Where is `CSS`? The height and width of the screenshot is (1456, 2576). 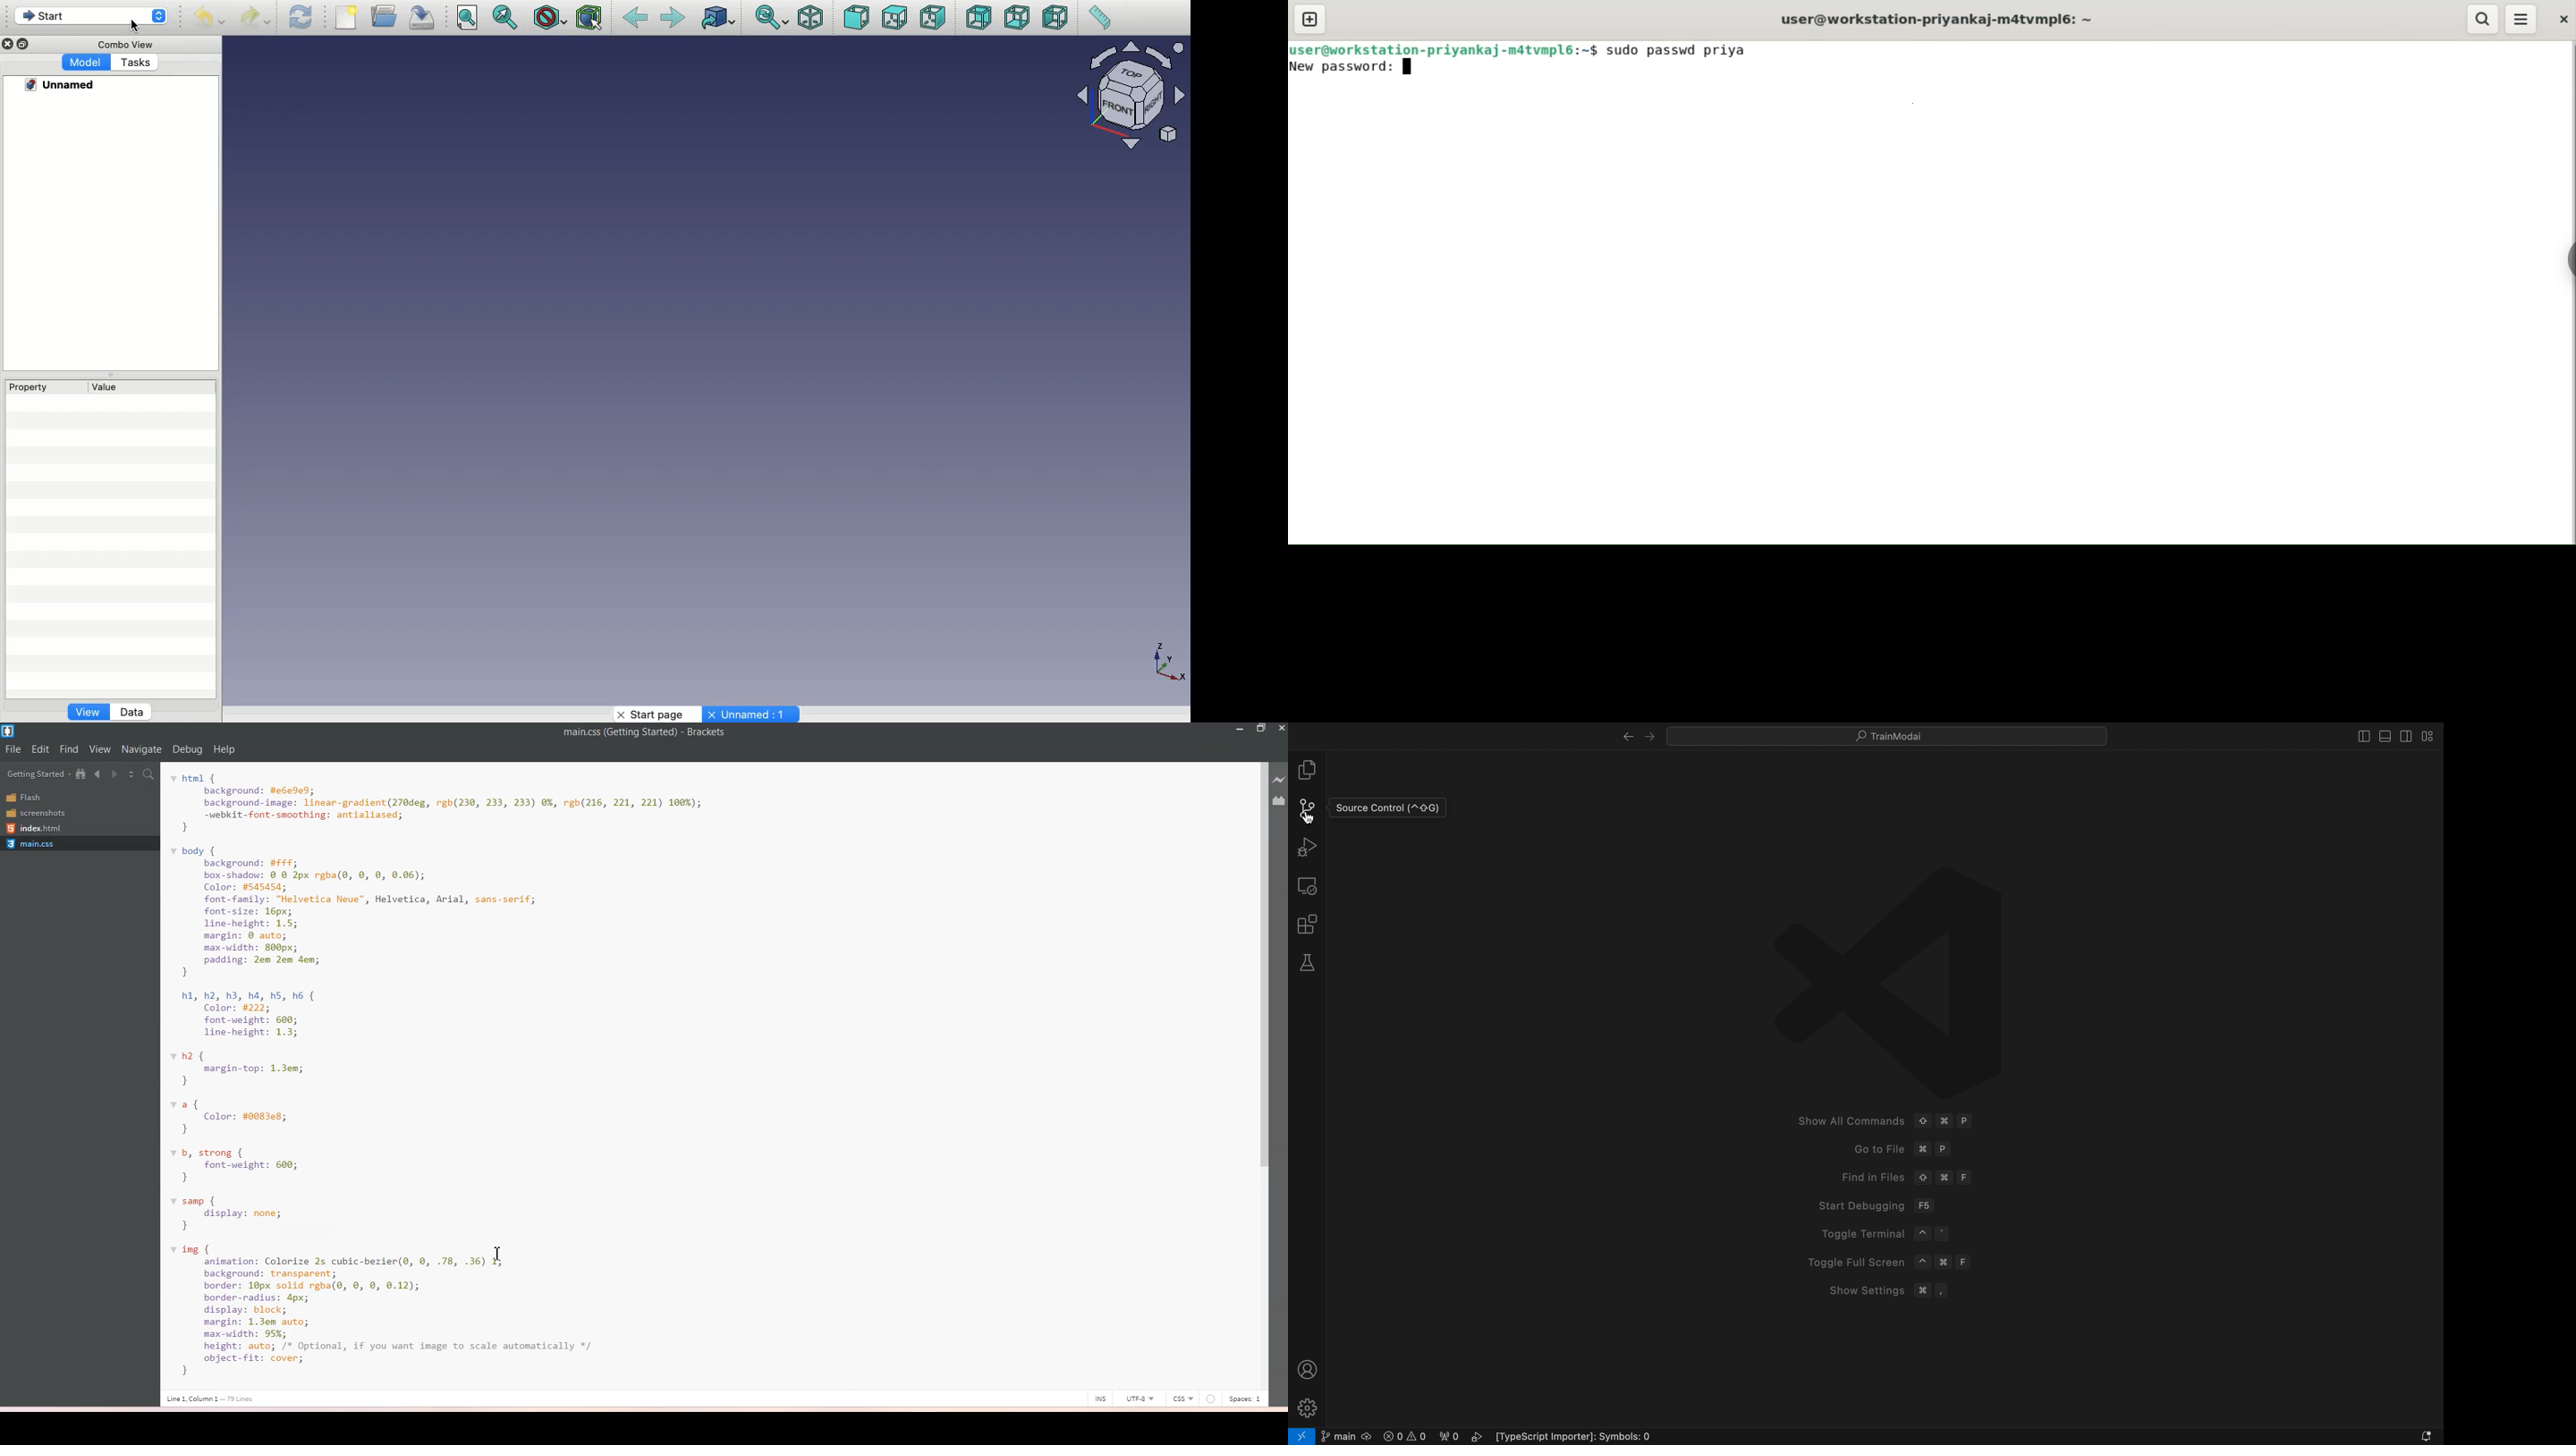 CSS is located at coordinates (1184, 1399).